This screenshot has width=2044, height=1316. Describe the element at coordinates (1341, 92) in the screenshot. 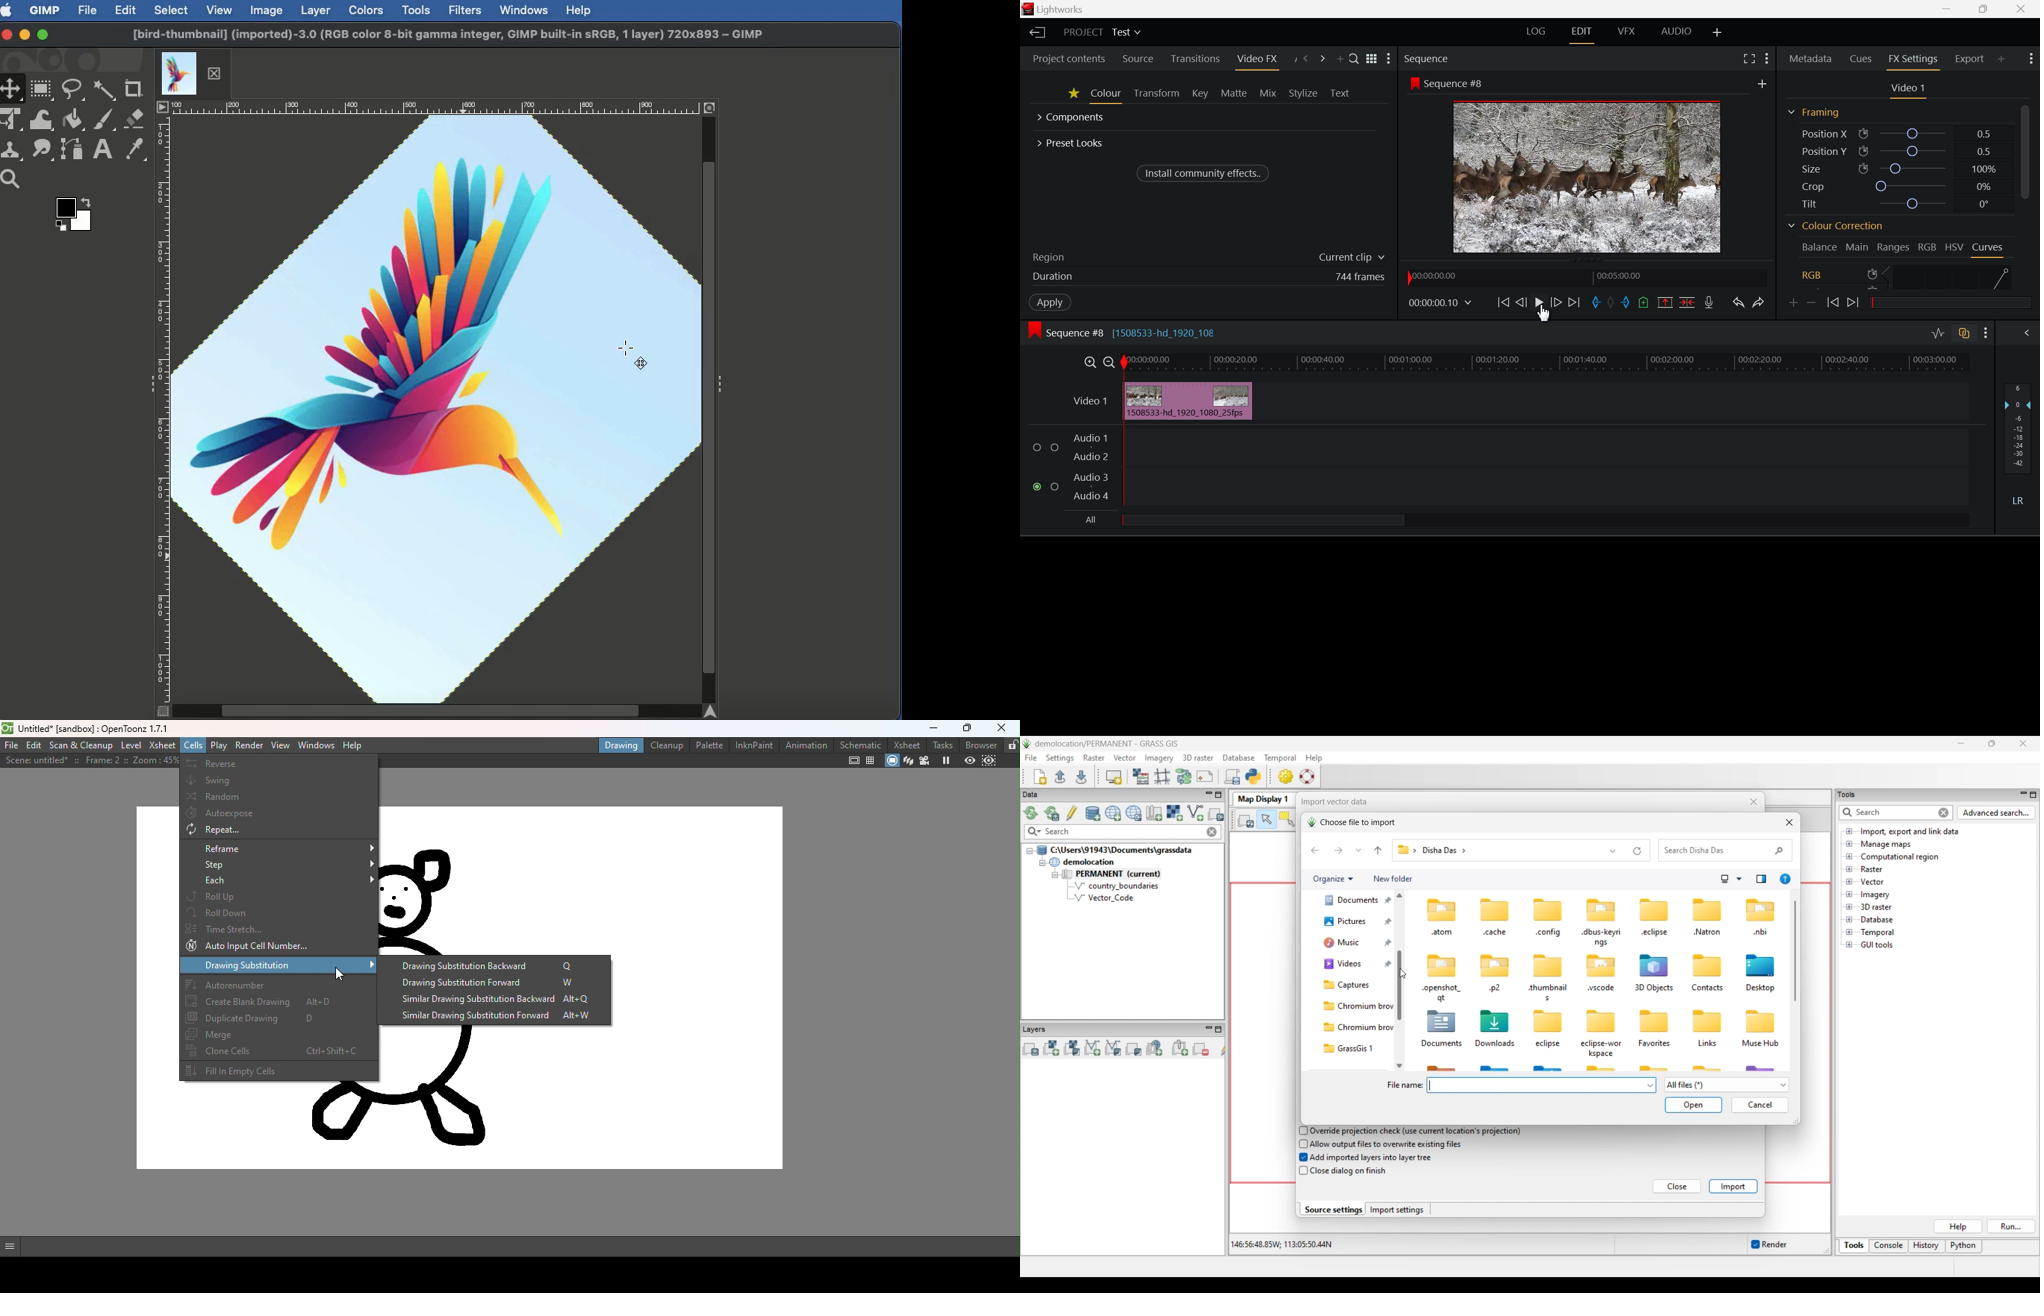

I see `Text` at that location.